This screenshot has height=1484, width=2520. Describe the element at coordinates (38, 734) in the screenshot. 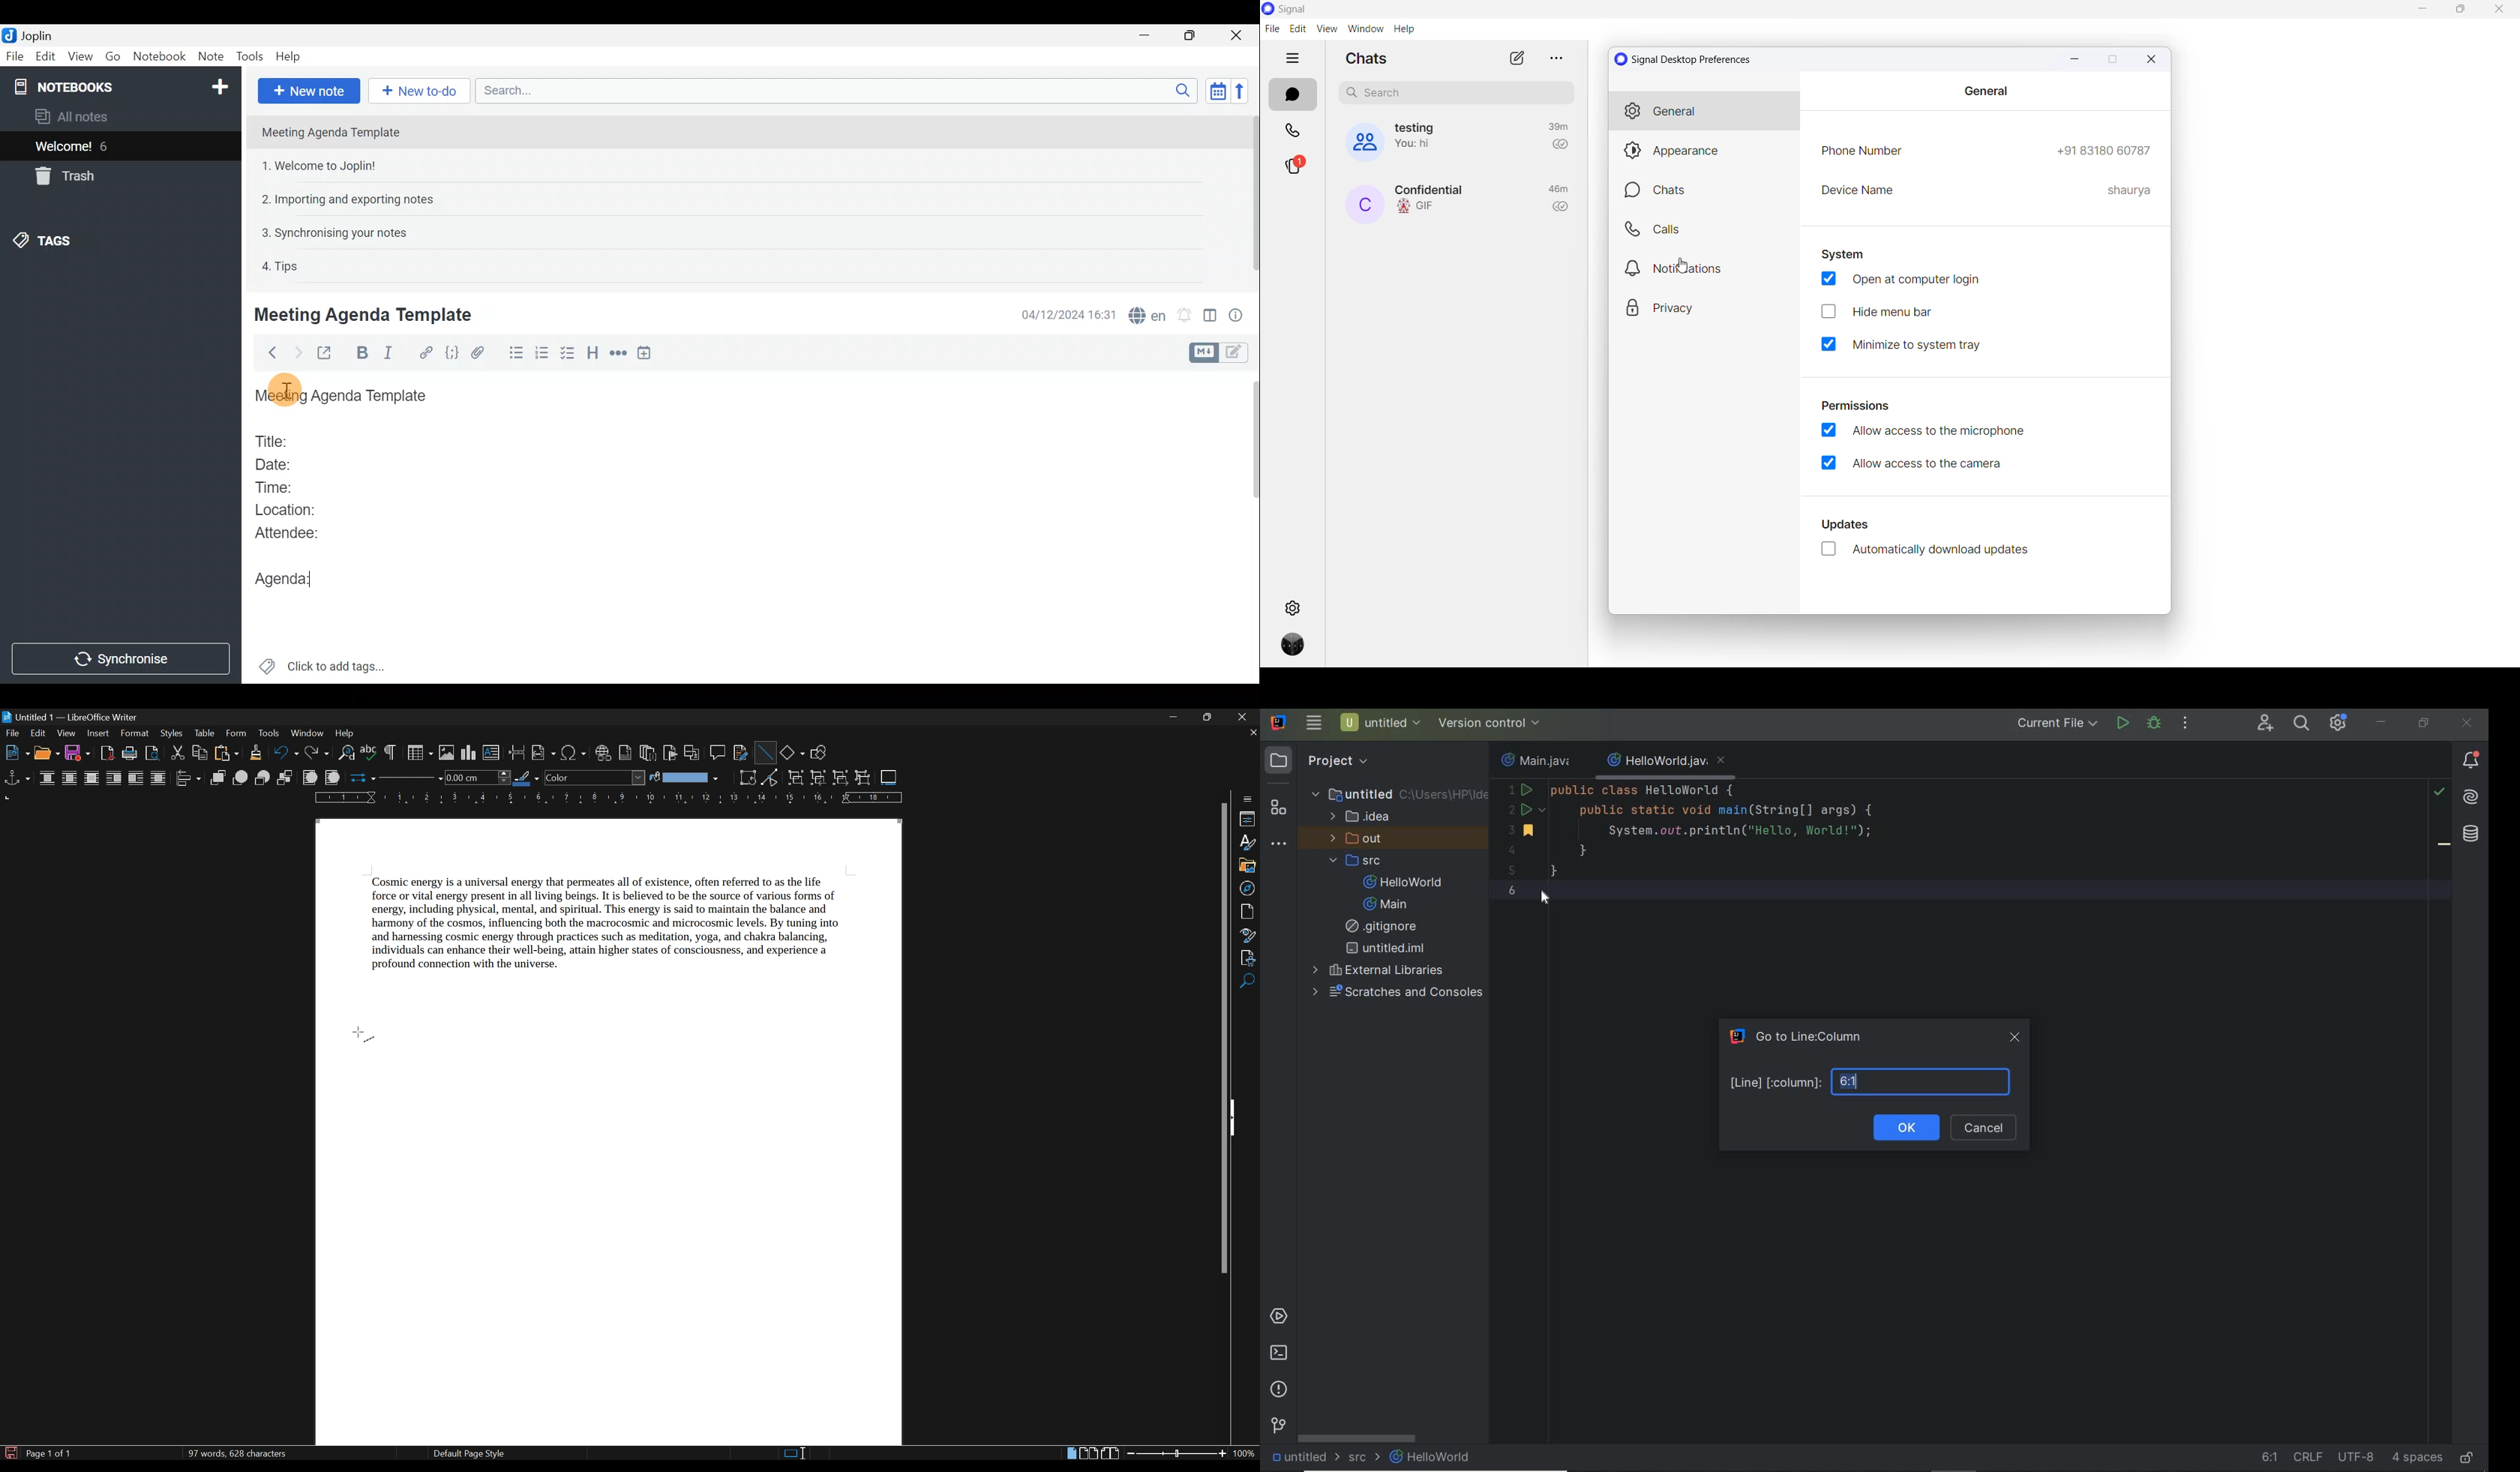

I see `edit` at that location.